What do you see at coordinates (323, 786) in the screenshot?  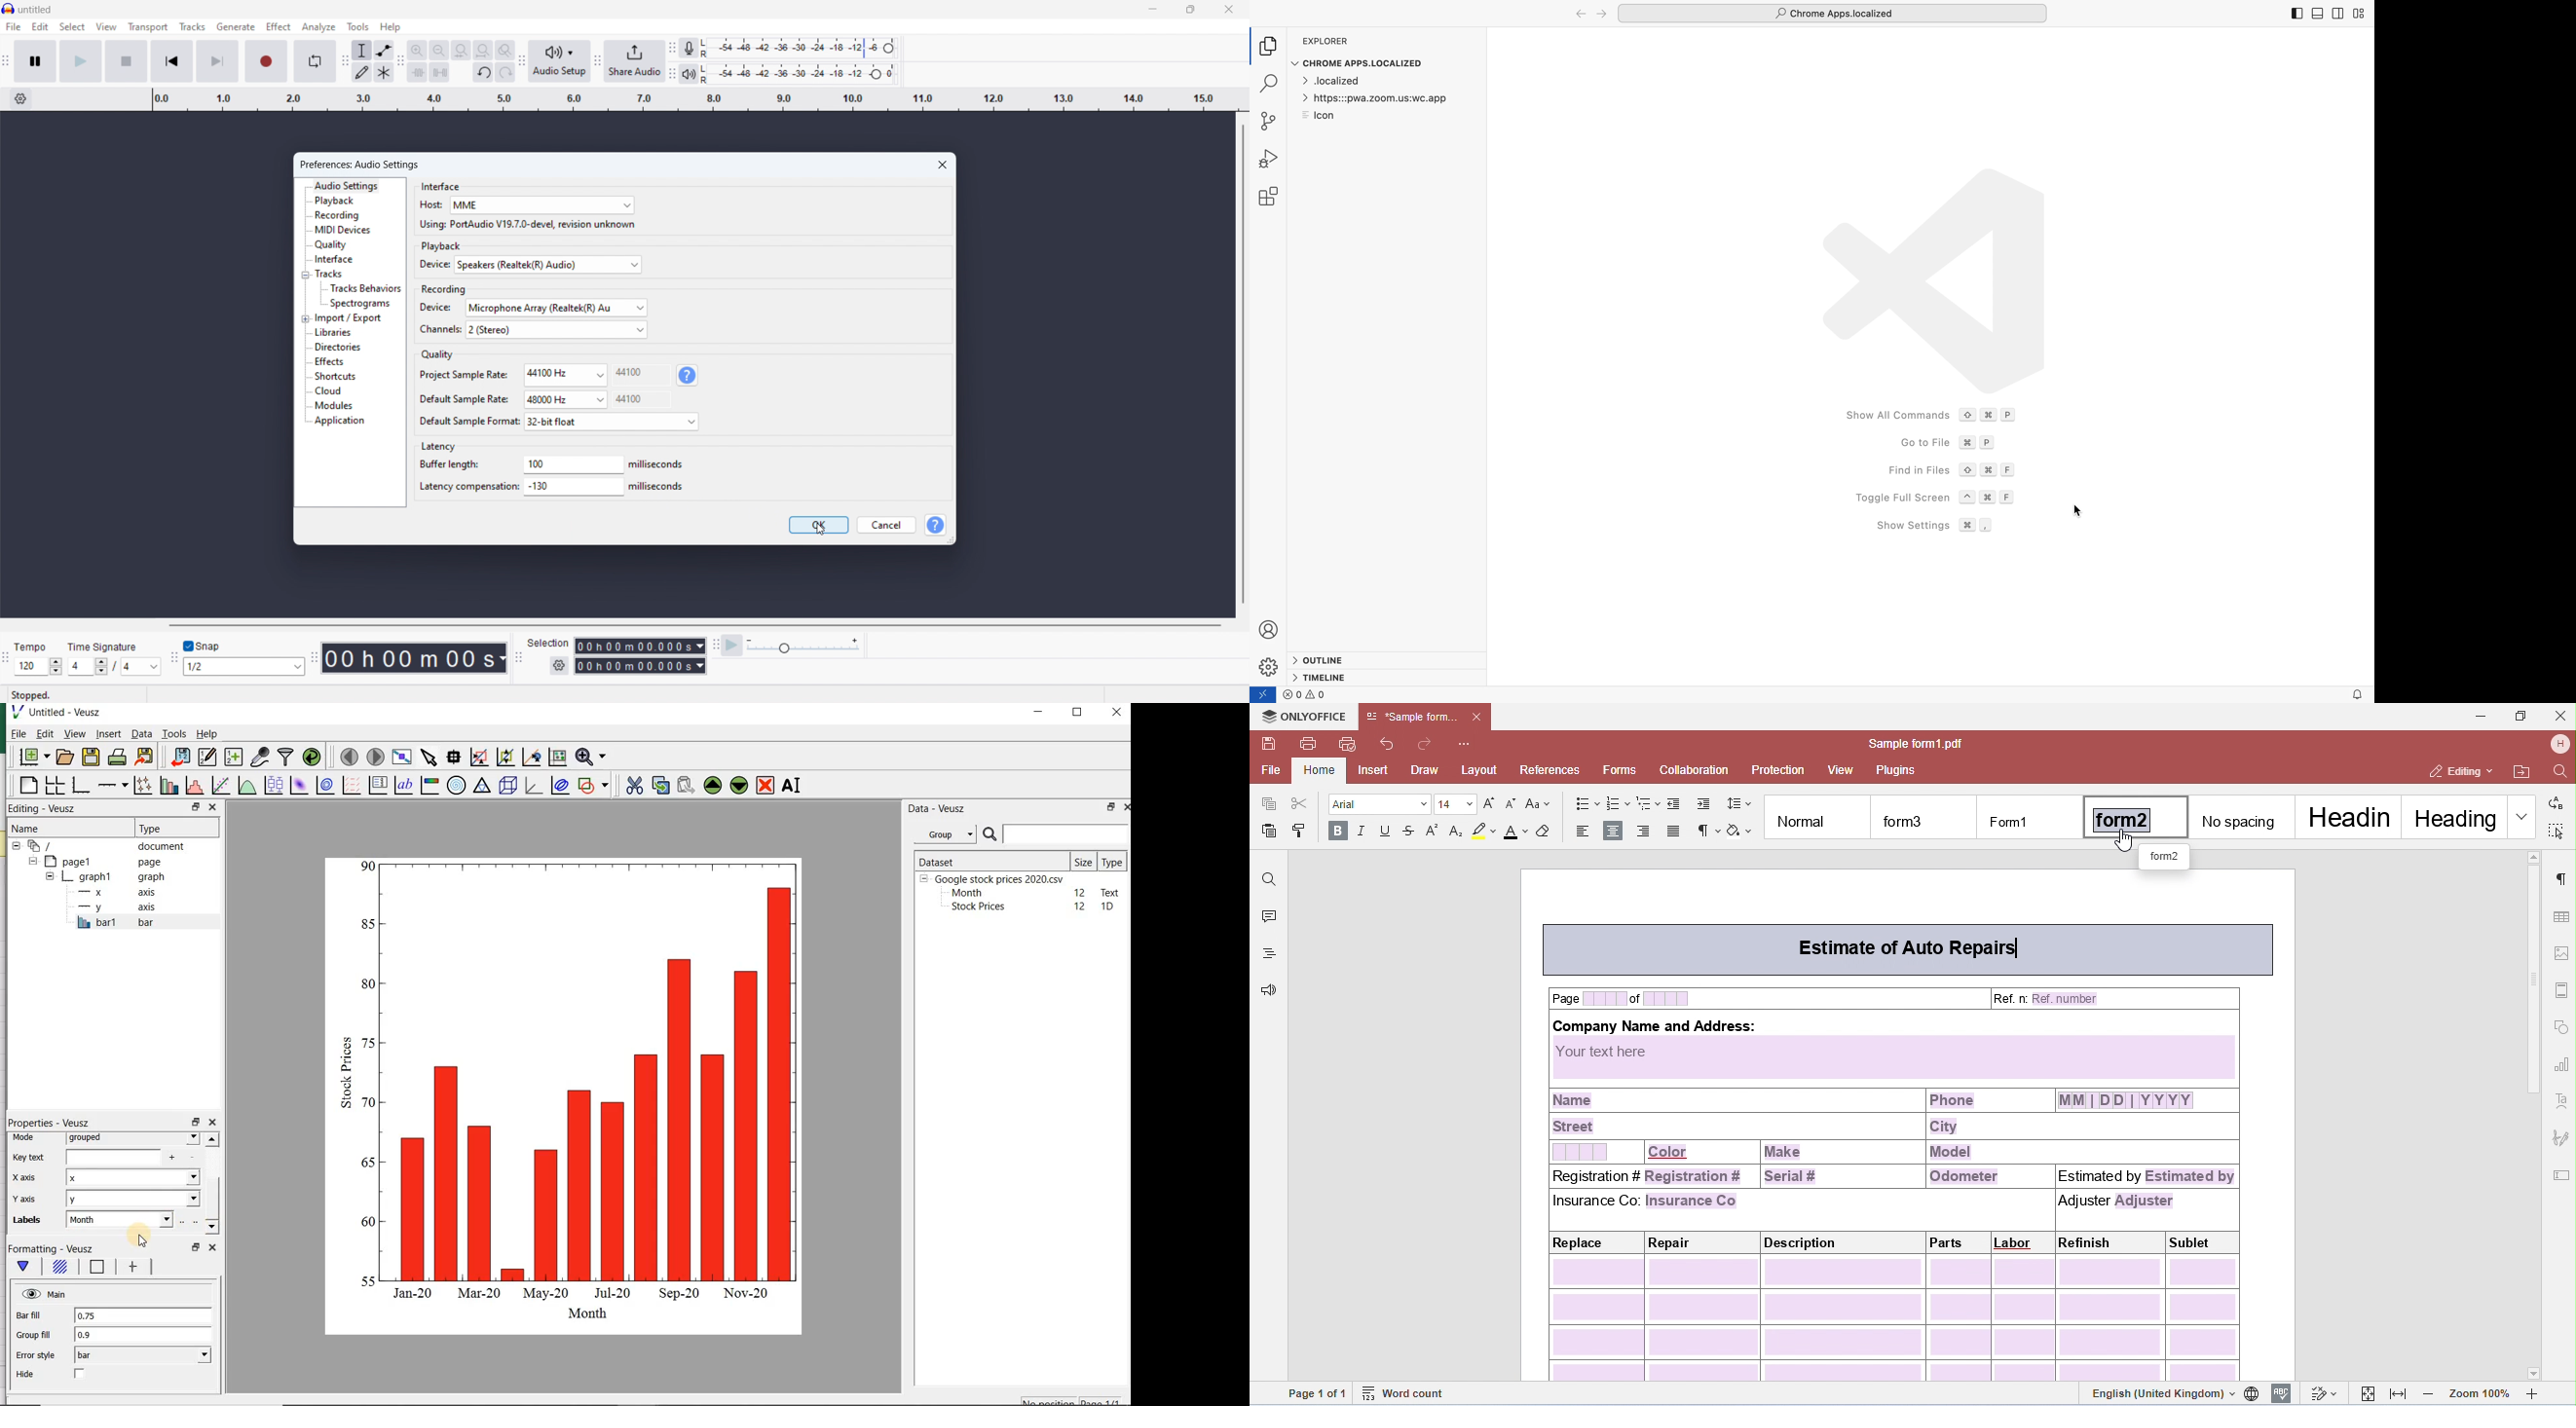 I see `plot a 2d dataset as contours` at bounding box center [323, 786].